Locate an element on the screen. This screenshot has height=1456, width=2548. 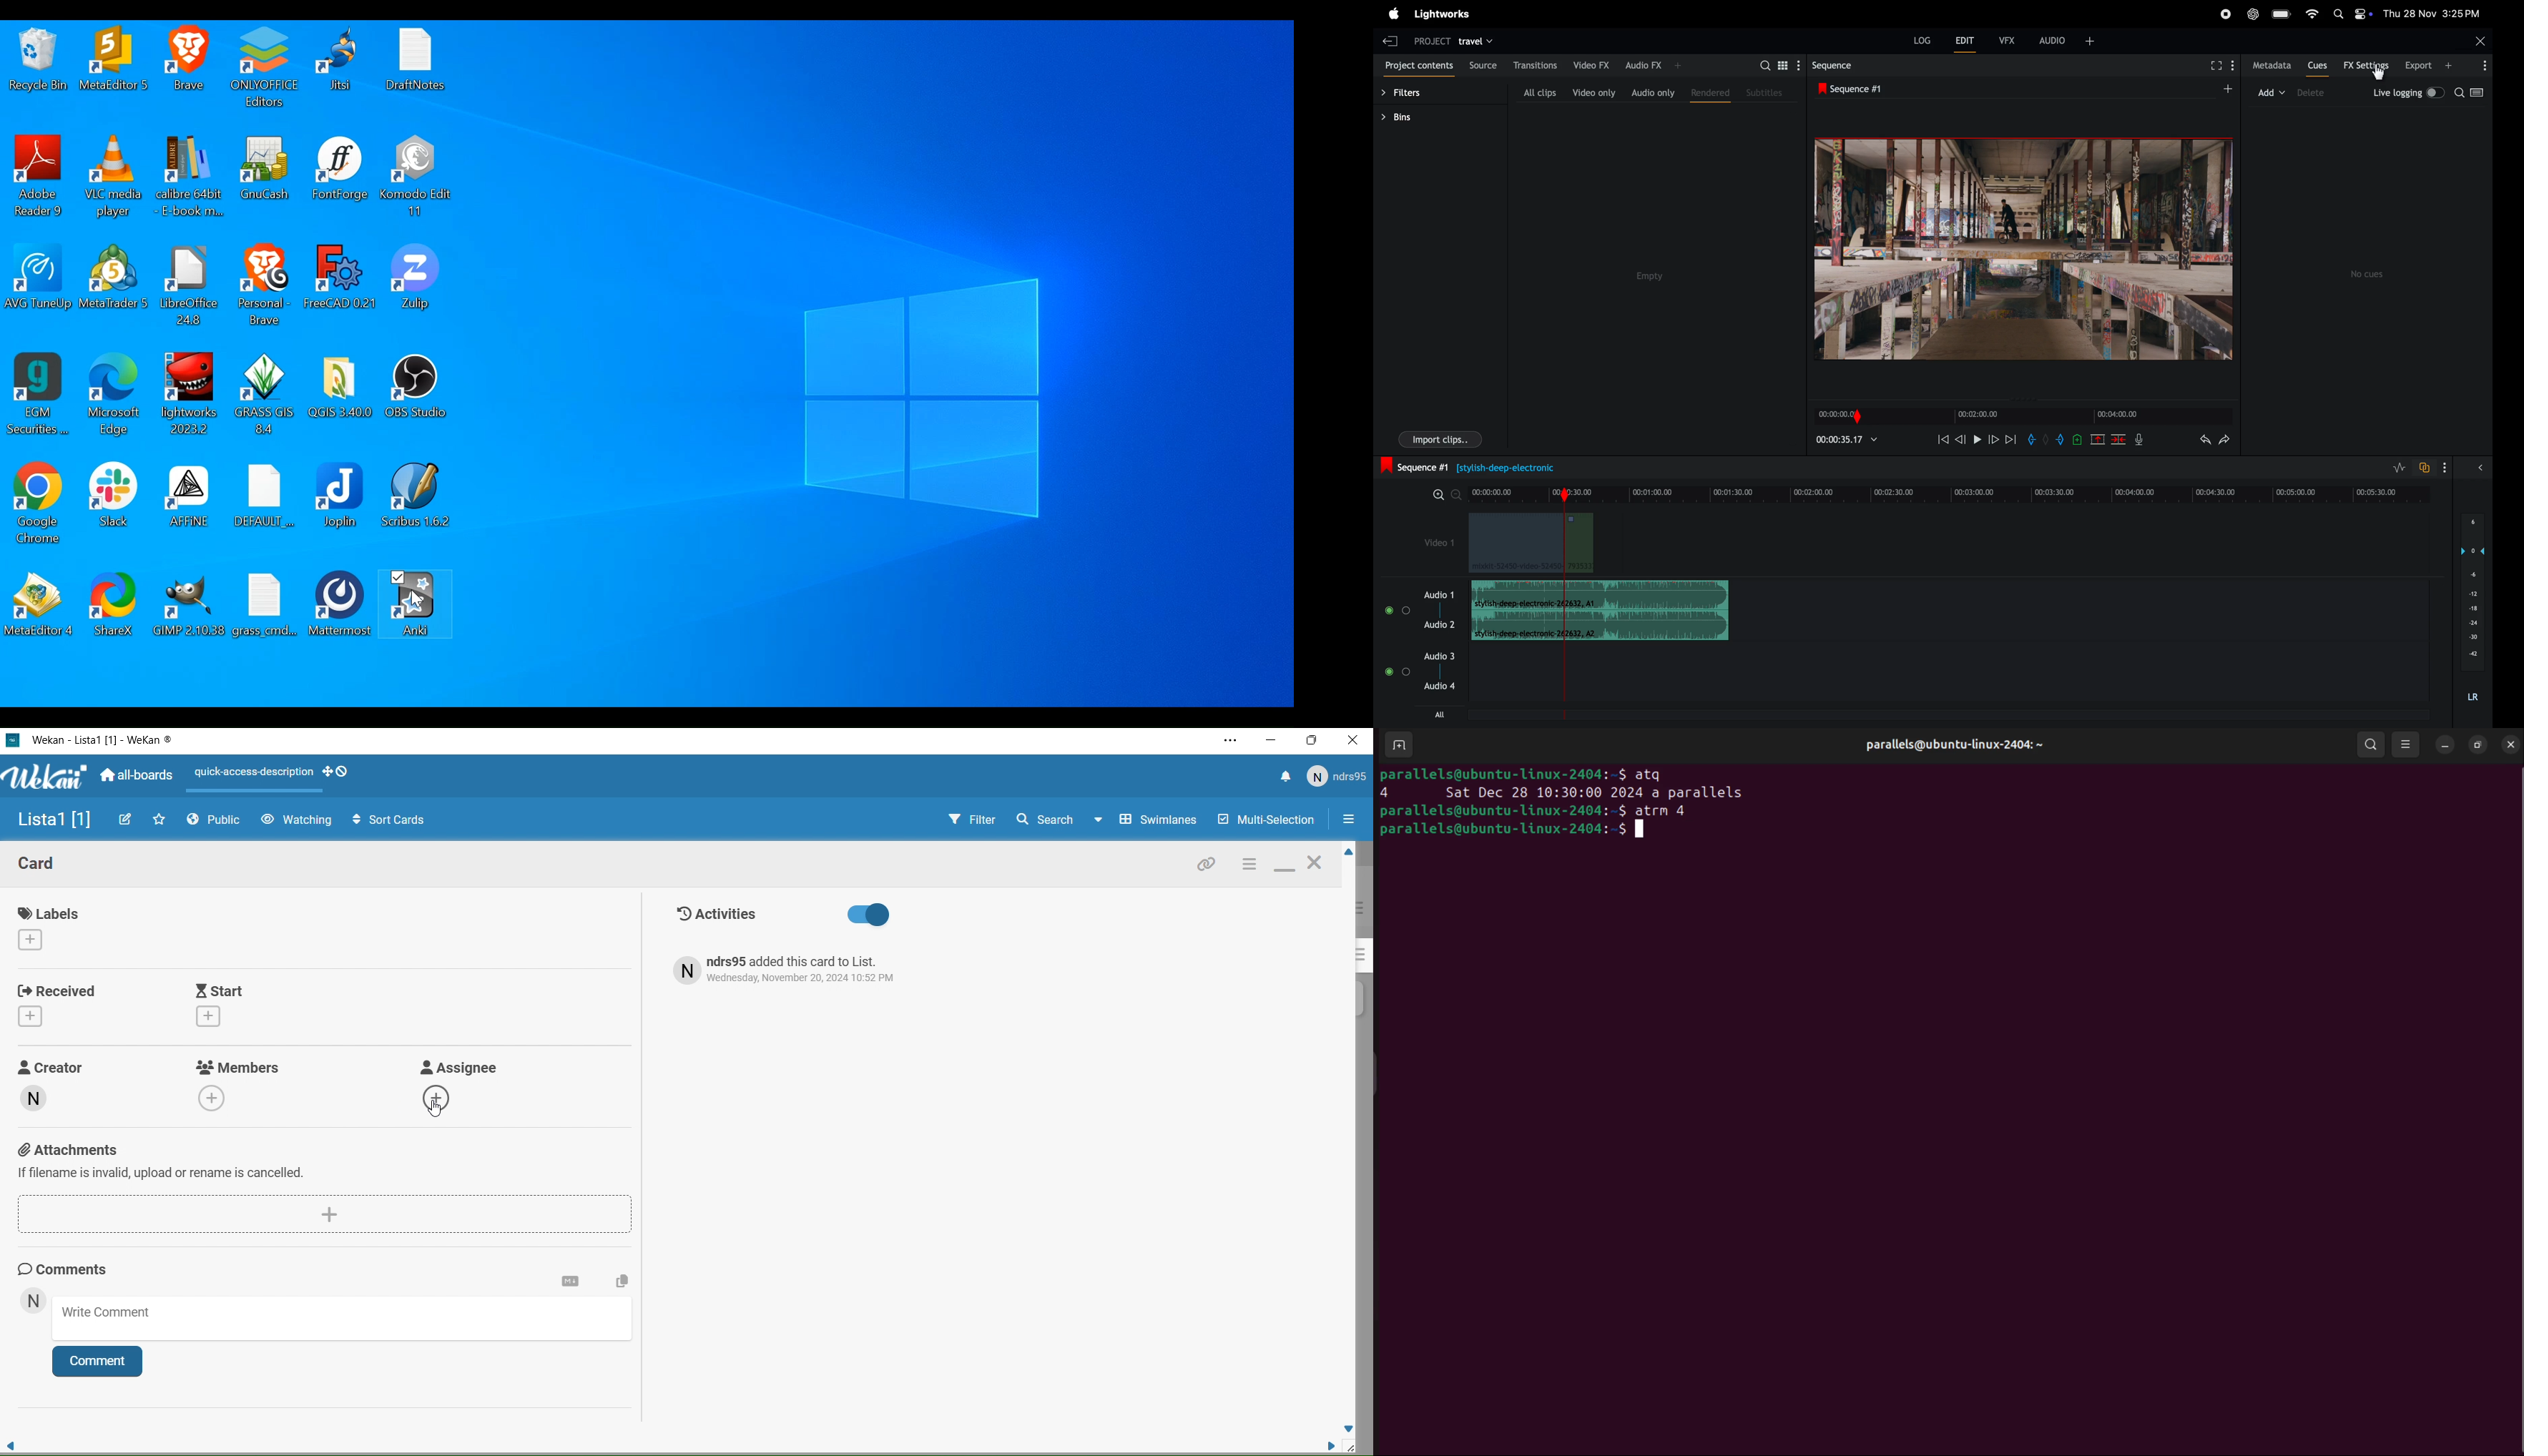
drag handles is located at coordinates (339, 773).